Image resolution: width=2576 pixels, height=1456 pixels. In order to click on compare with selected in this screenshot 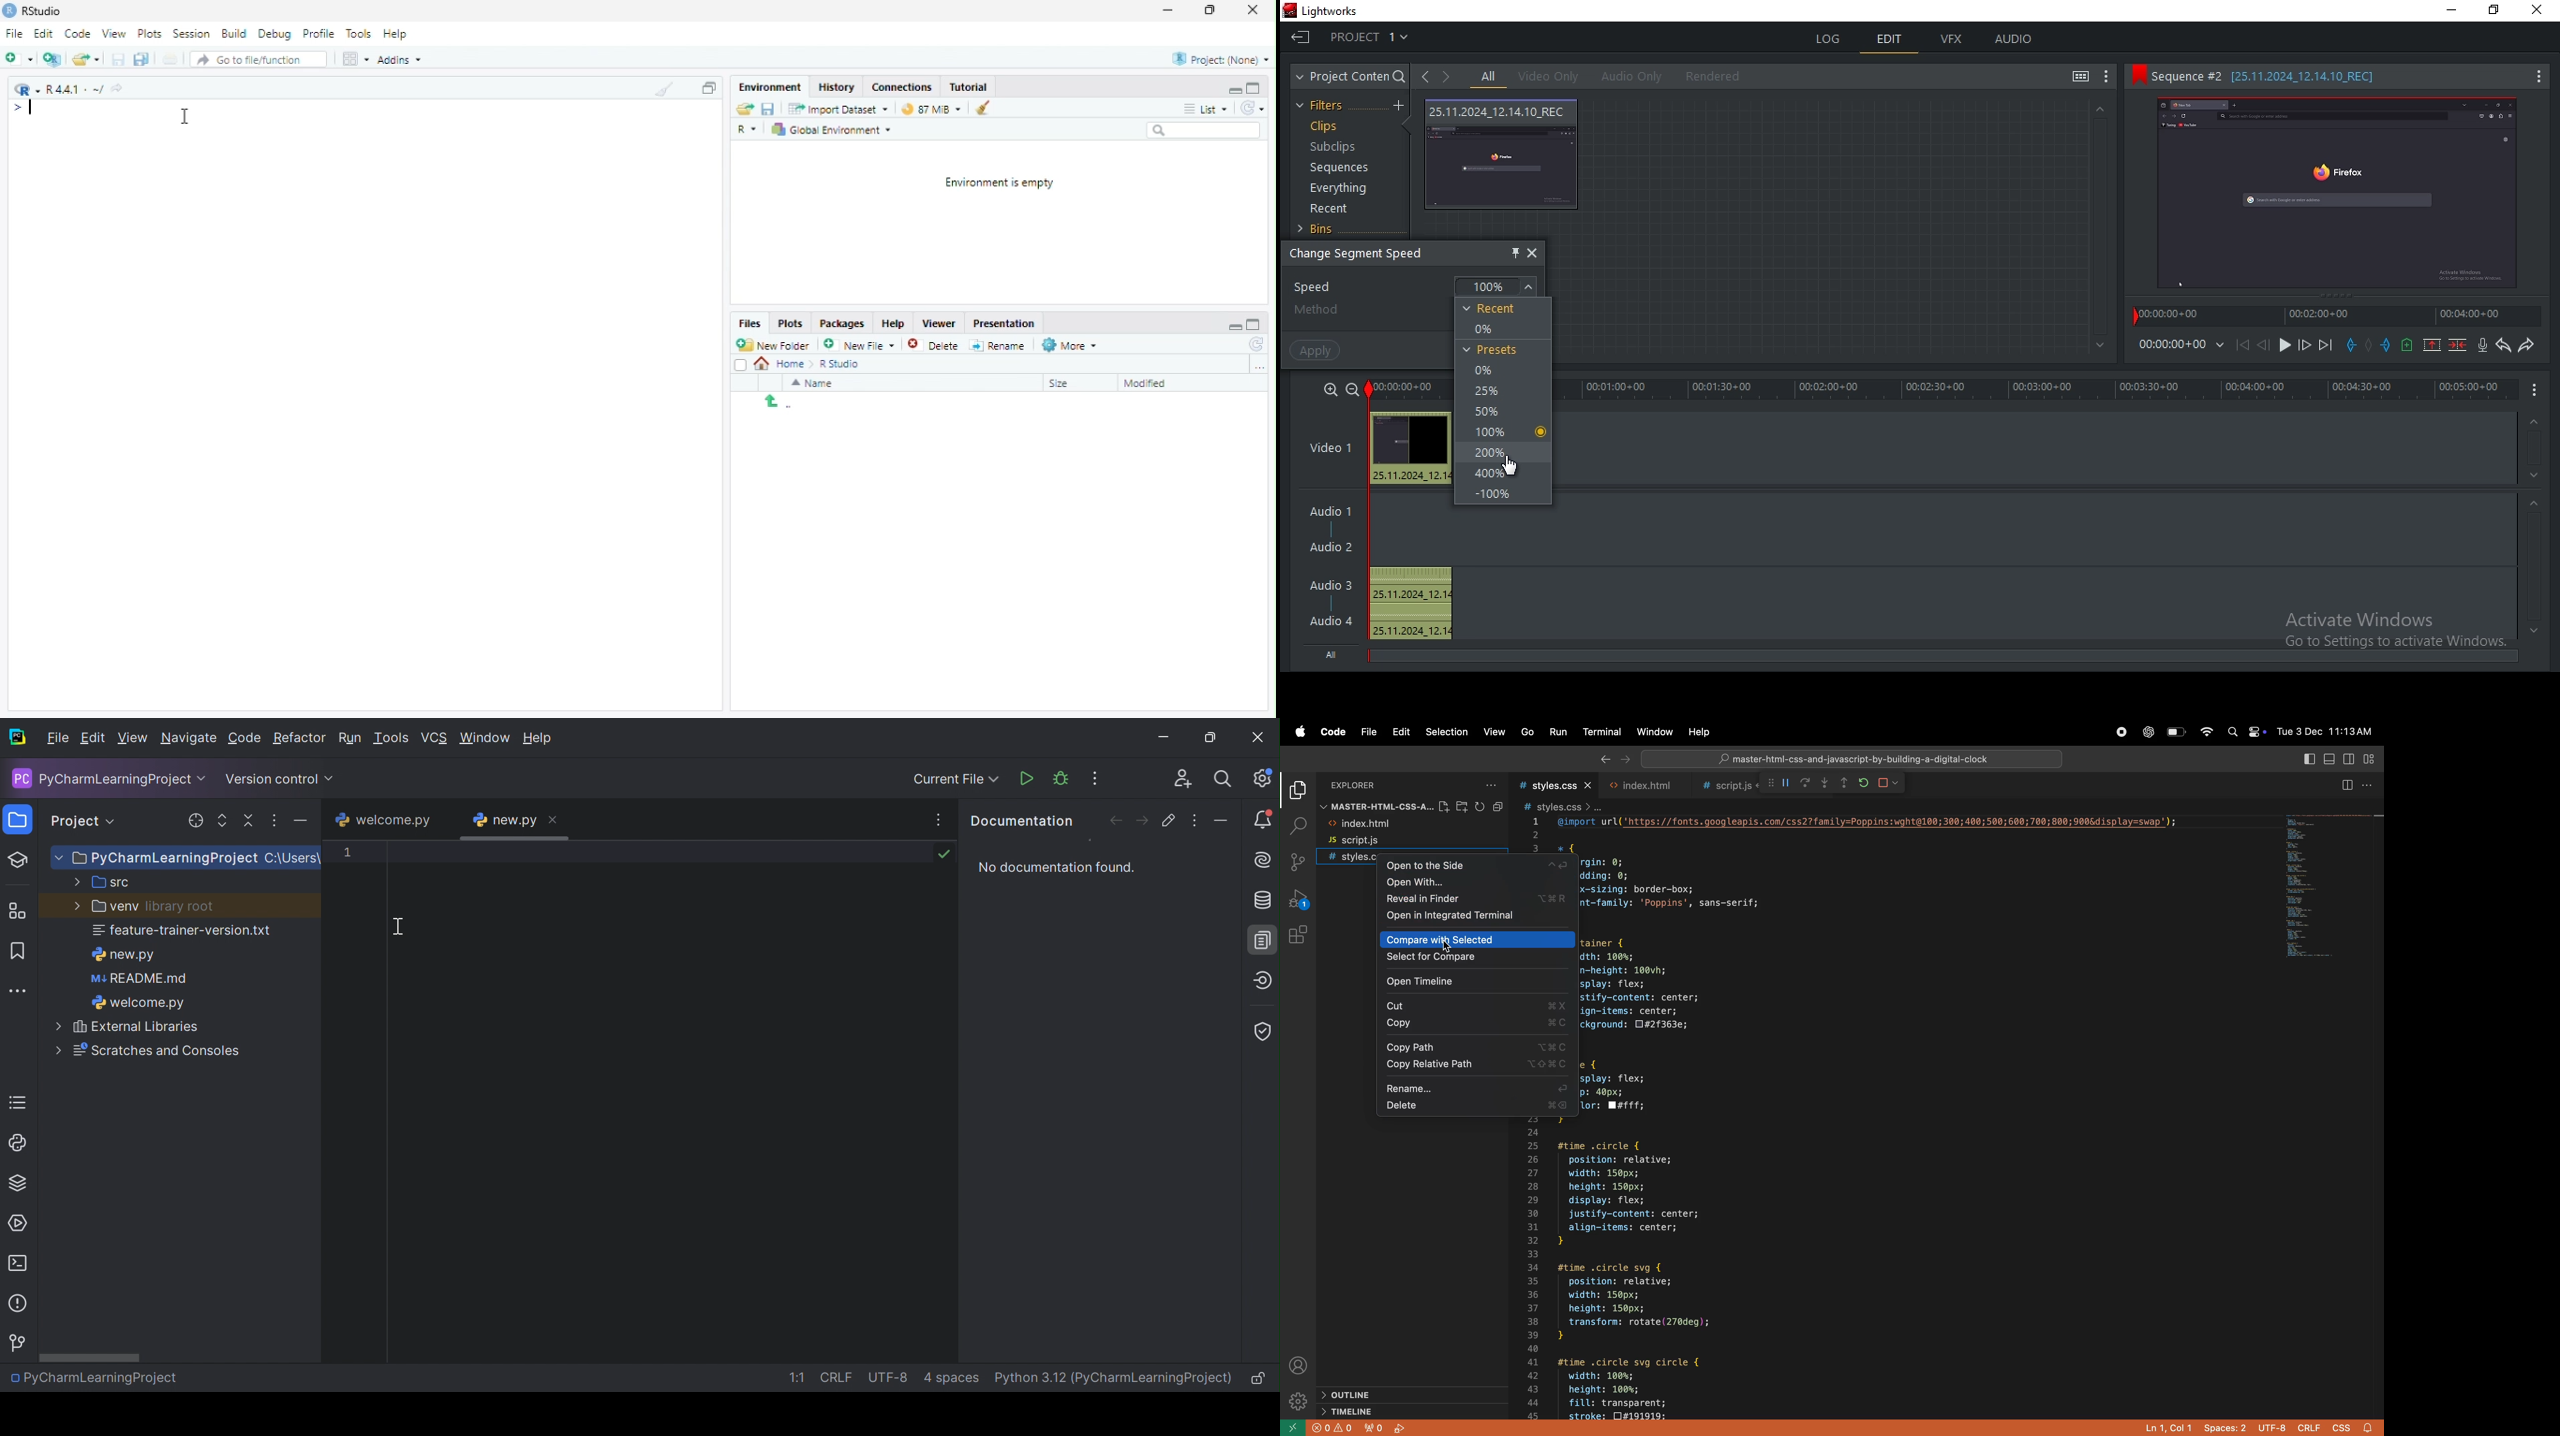, I will do `click(1473, 941)`.